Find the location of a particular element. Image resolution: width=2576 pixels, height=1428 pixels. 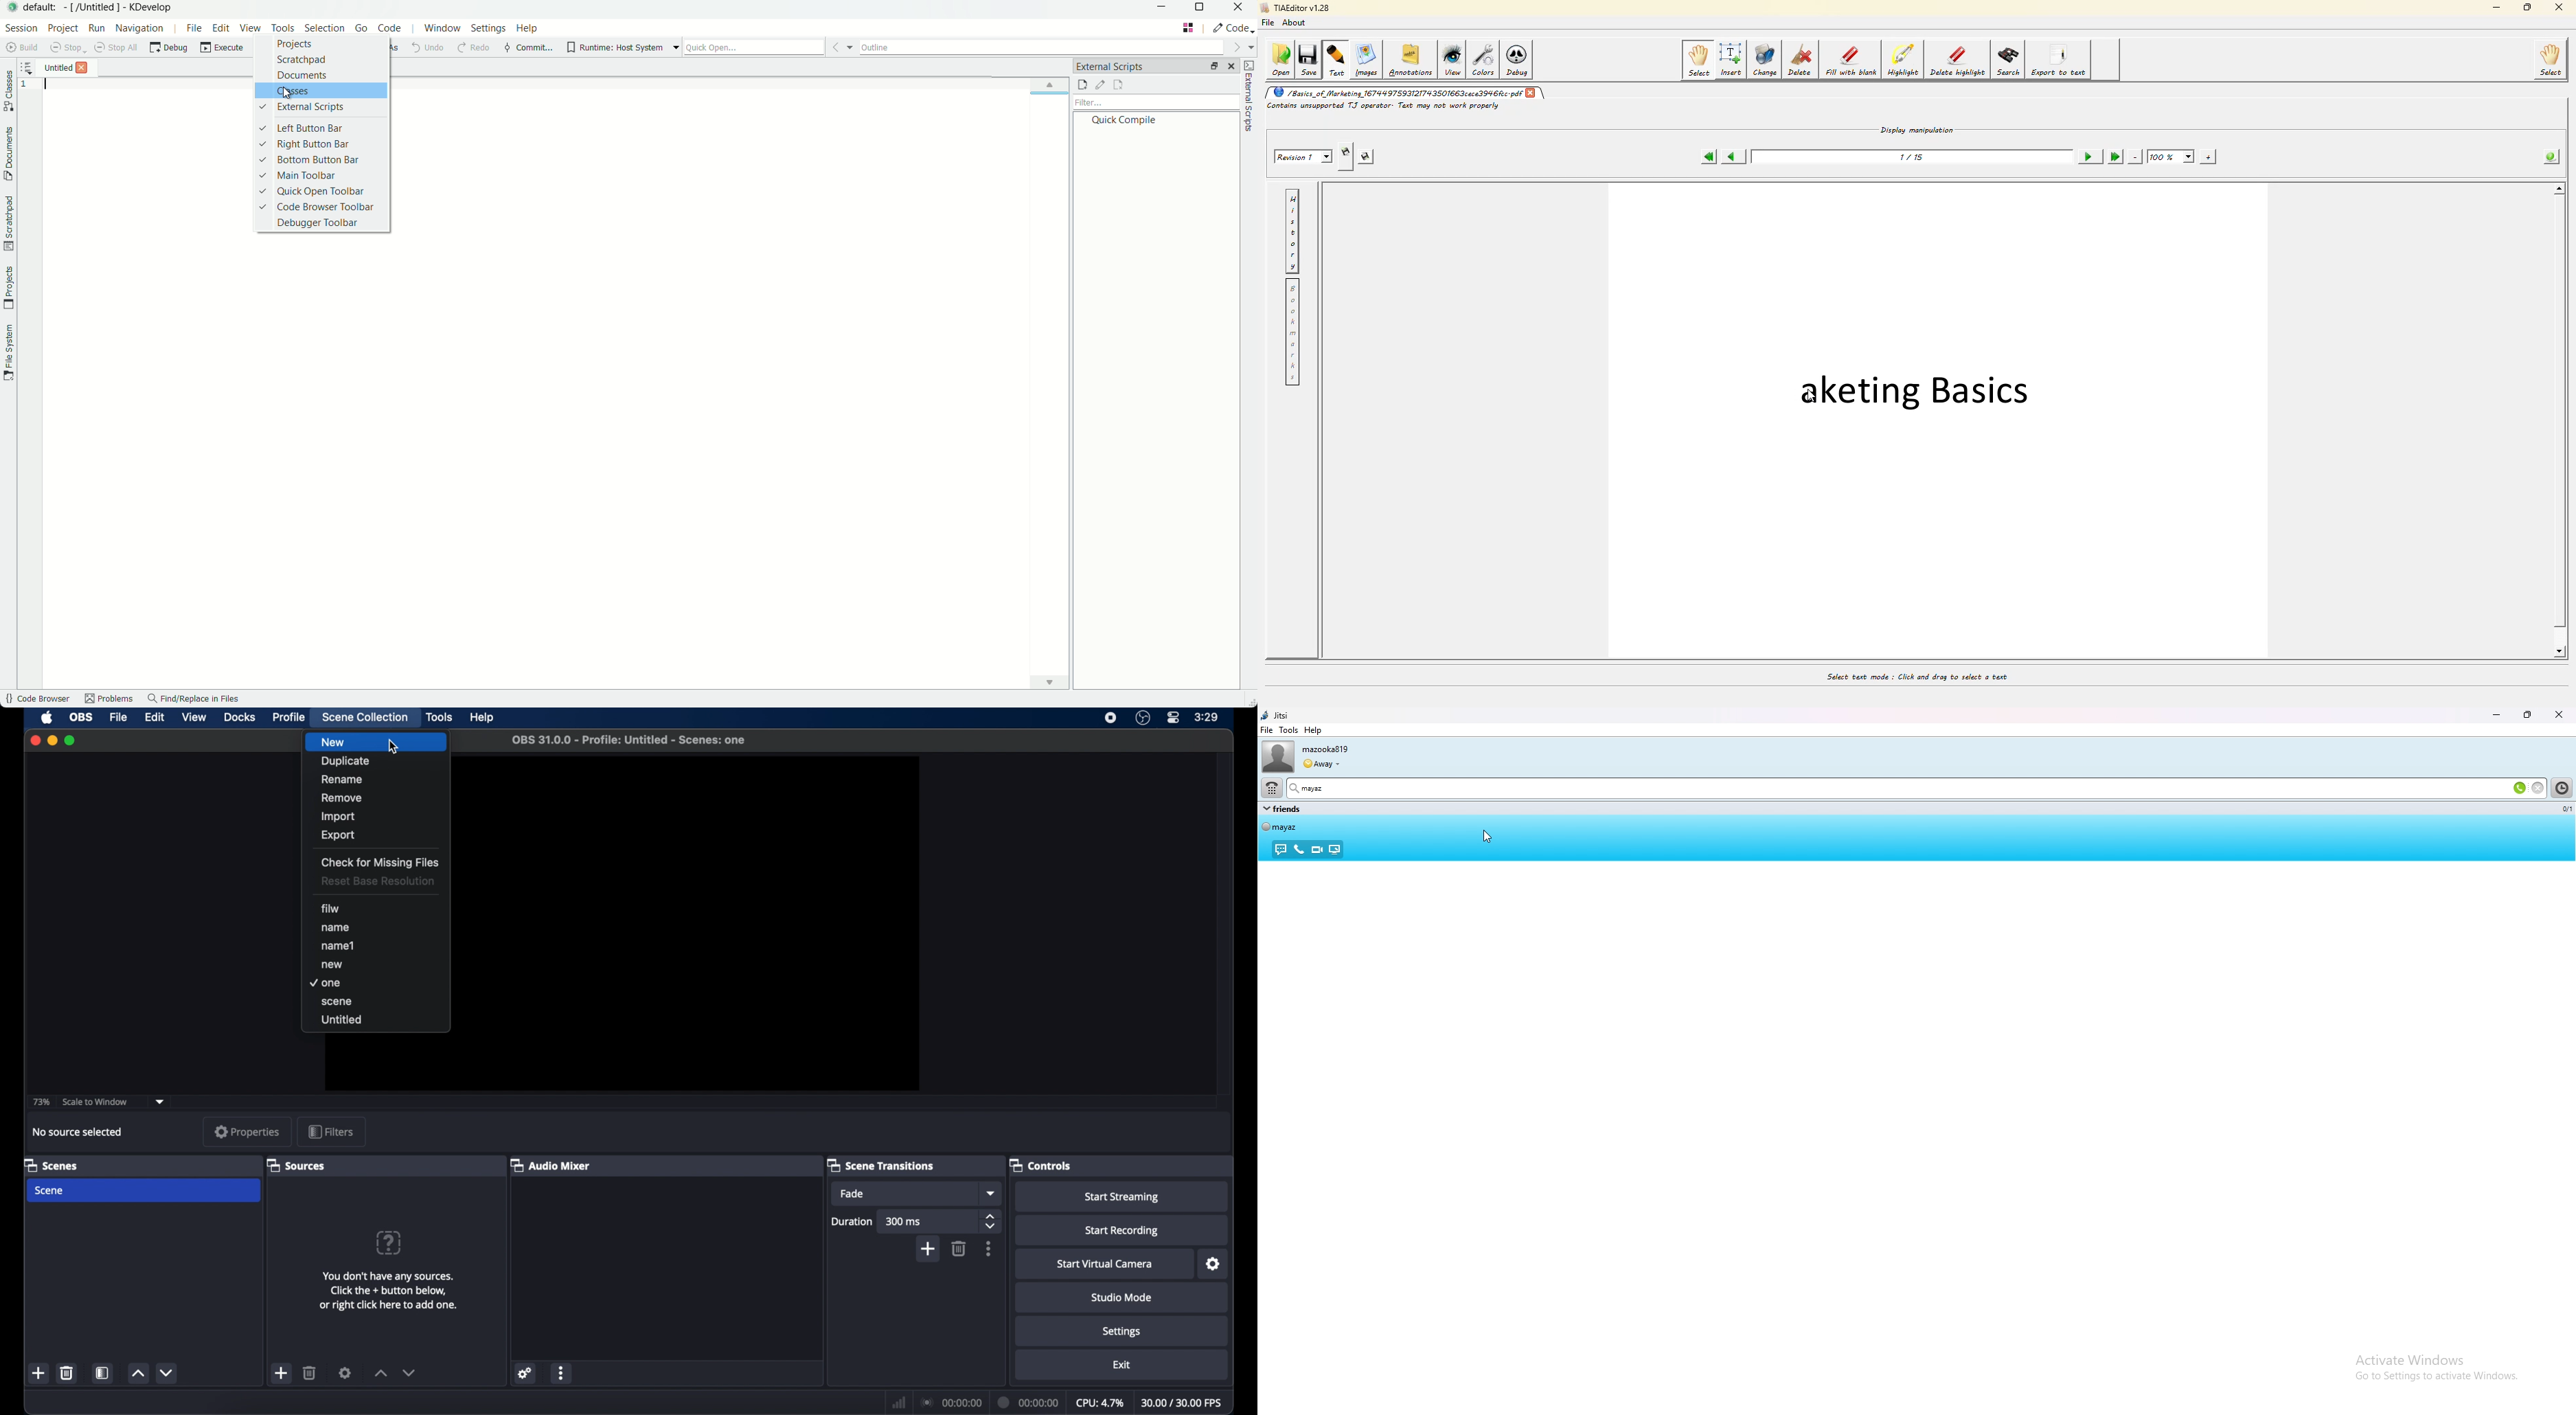

add is located at coordinates (927, 1250).